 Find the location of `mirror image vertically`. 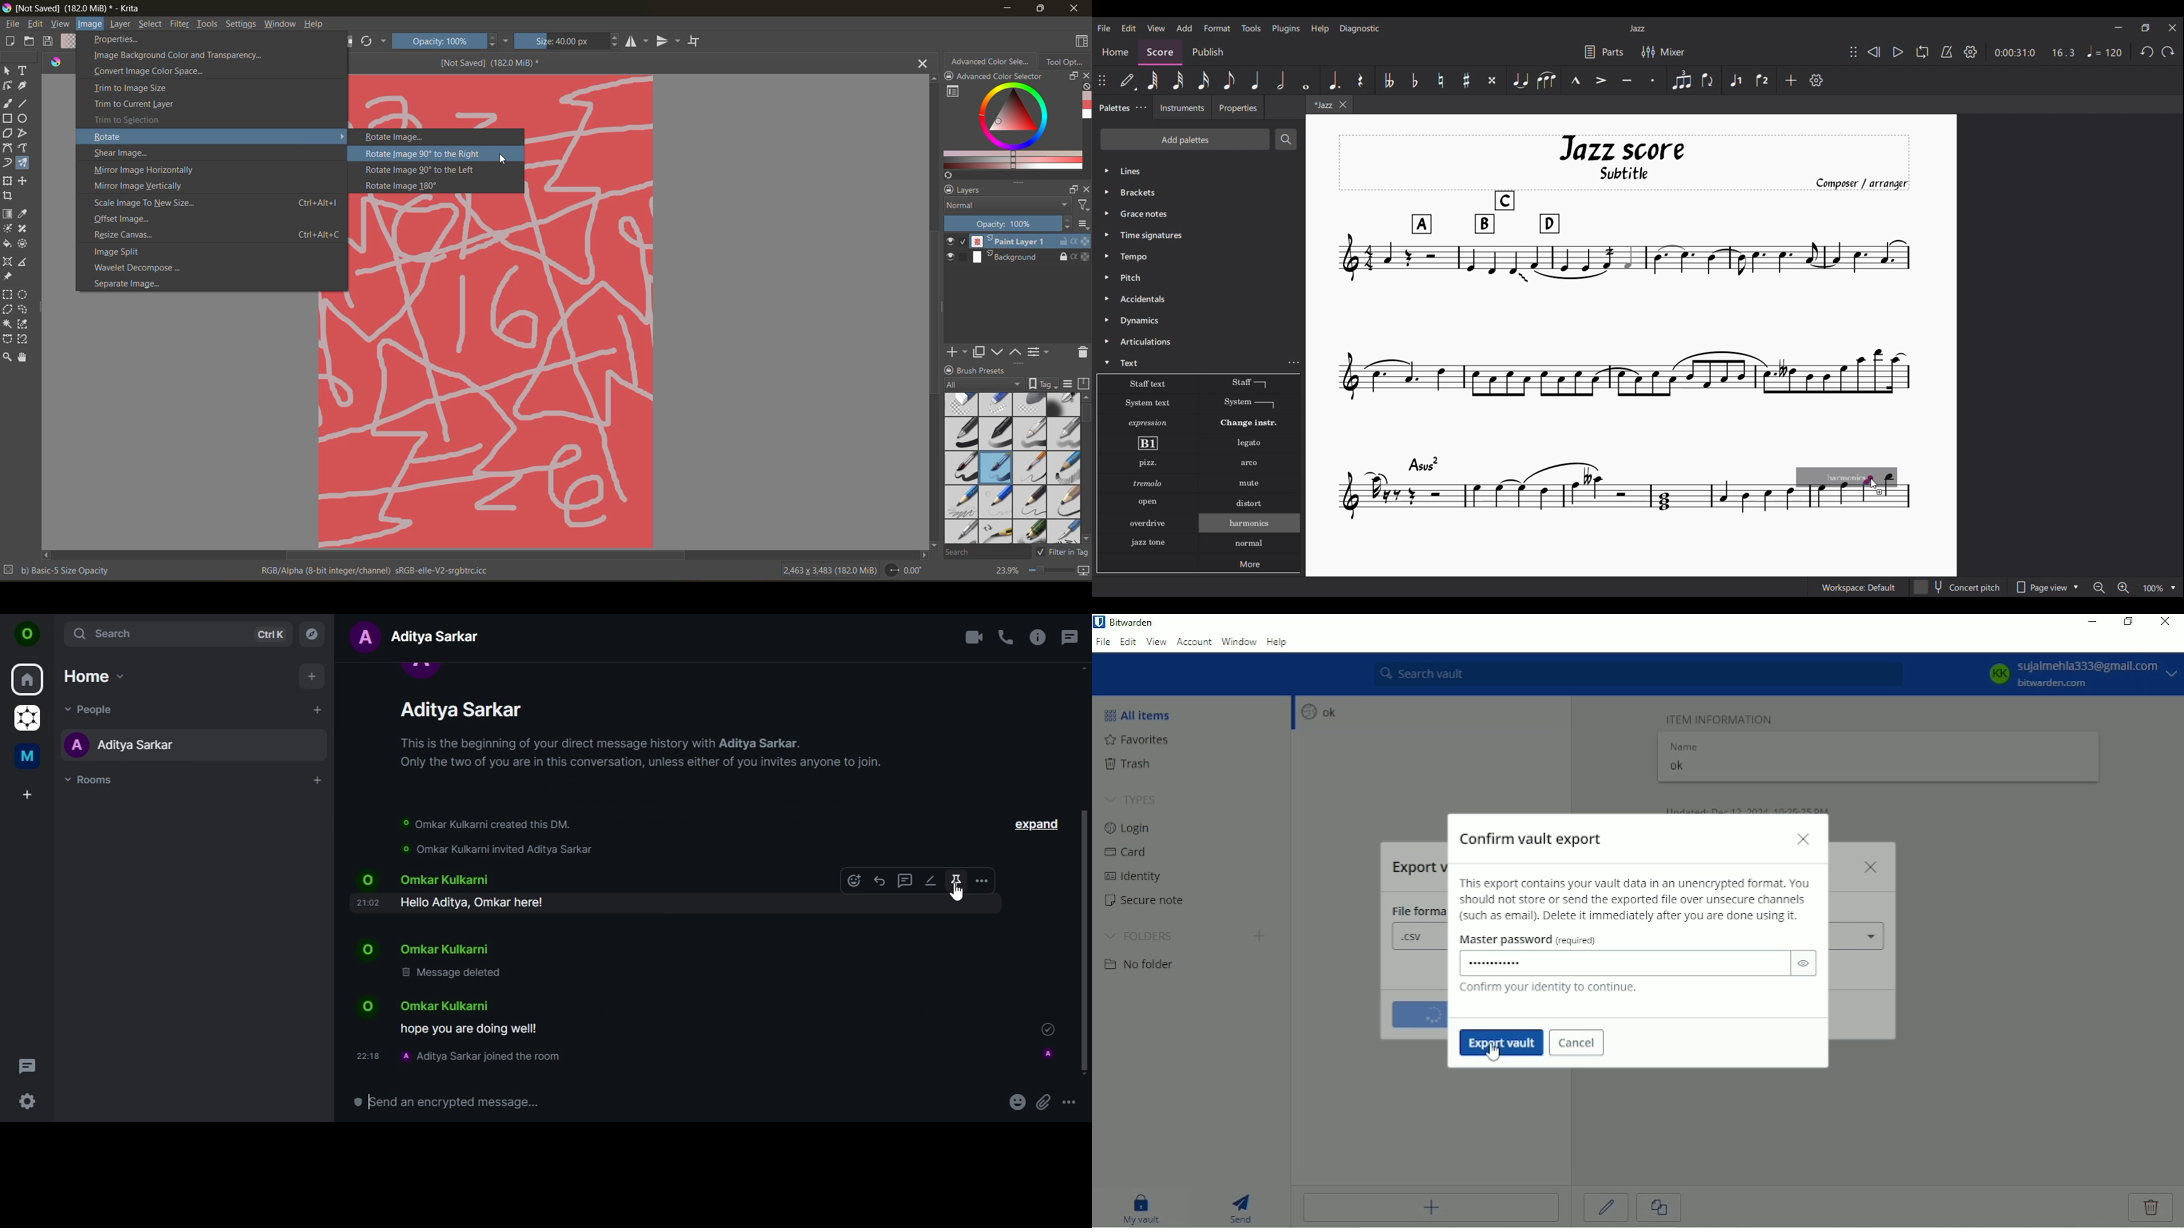

mirror image vertically is located at coordinates (144, 187).